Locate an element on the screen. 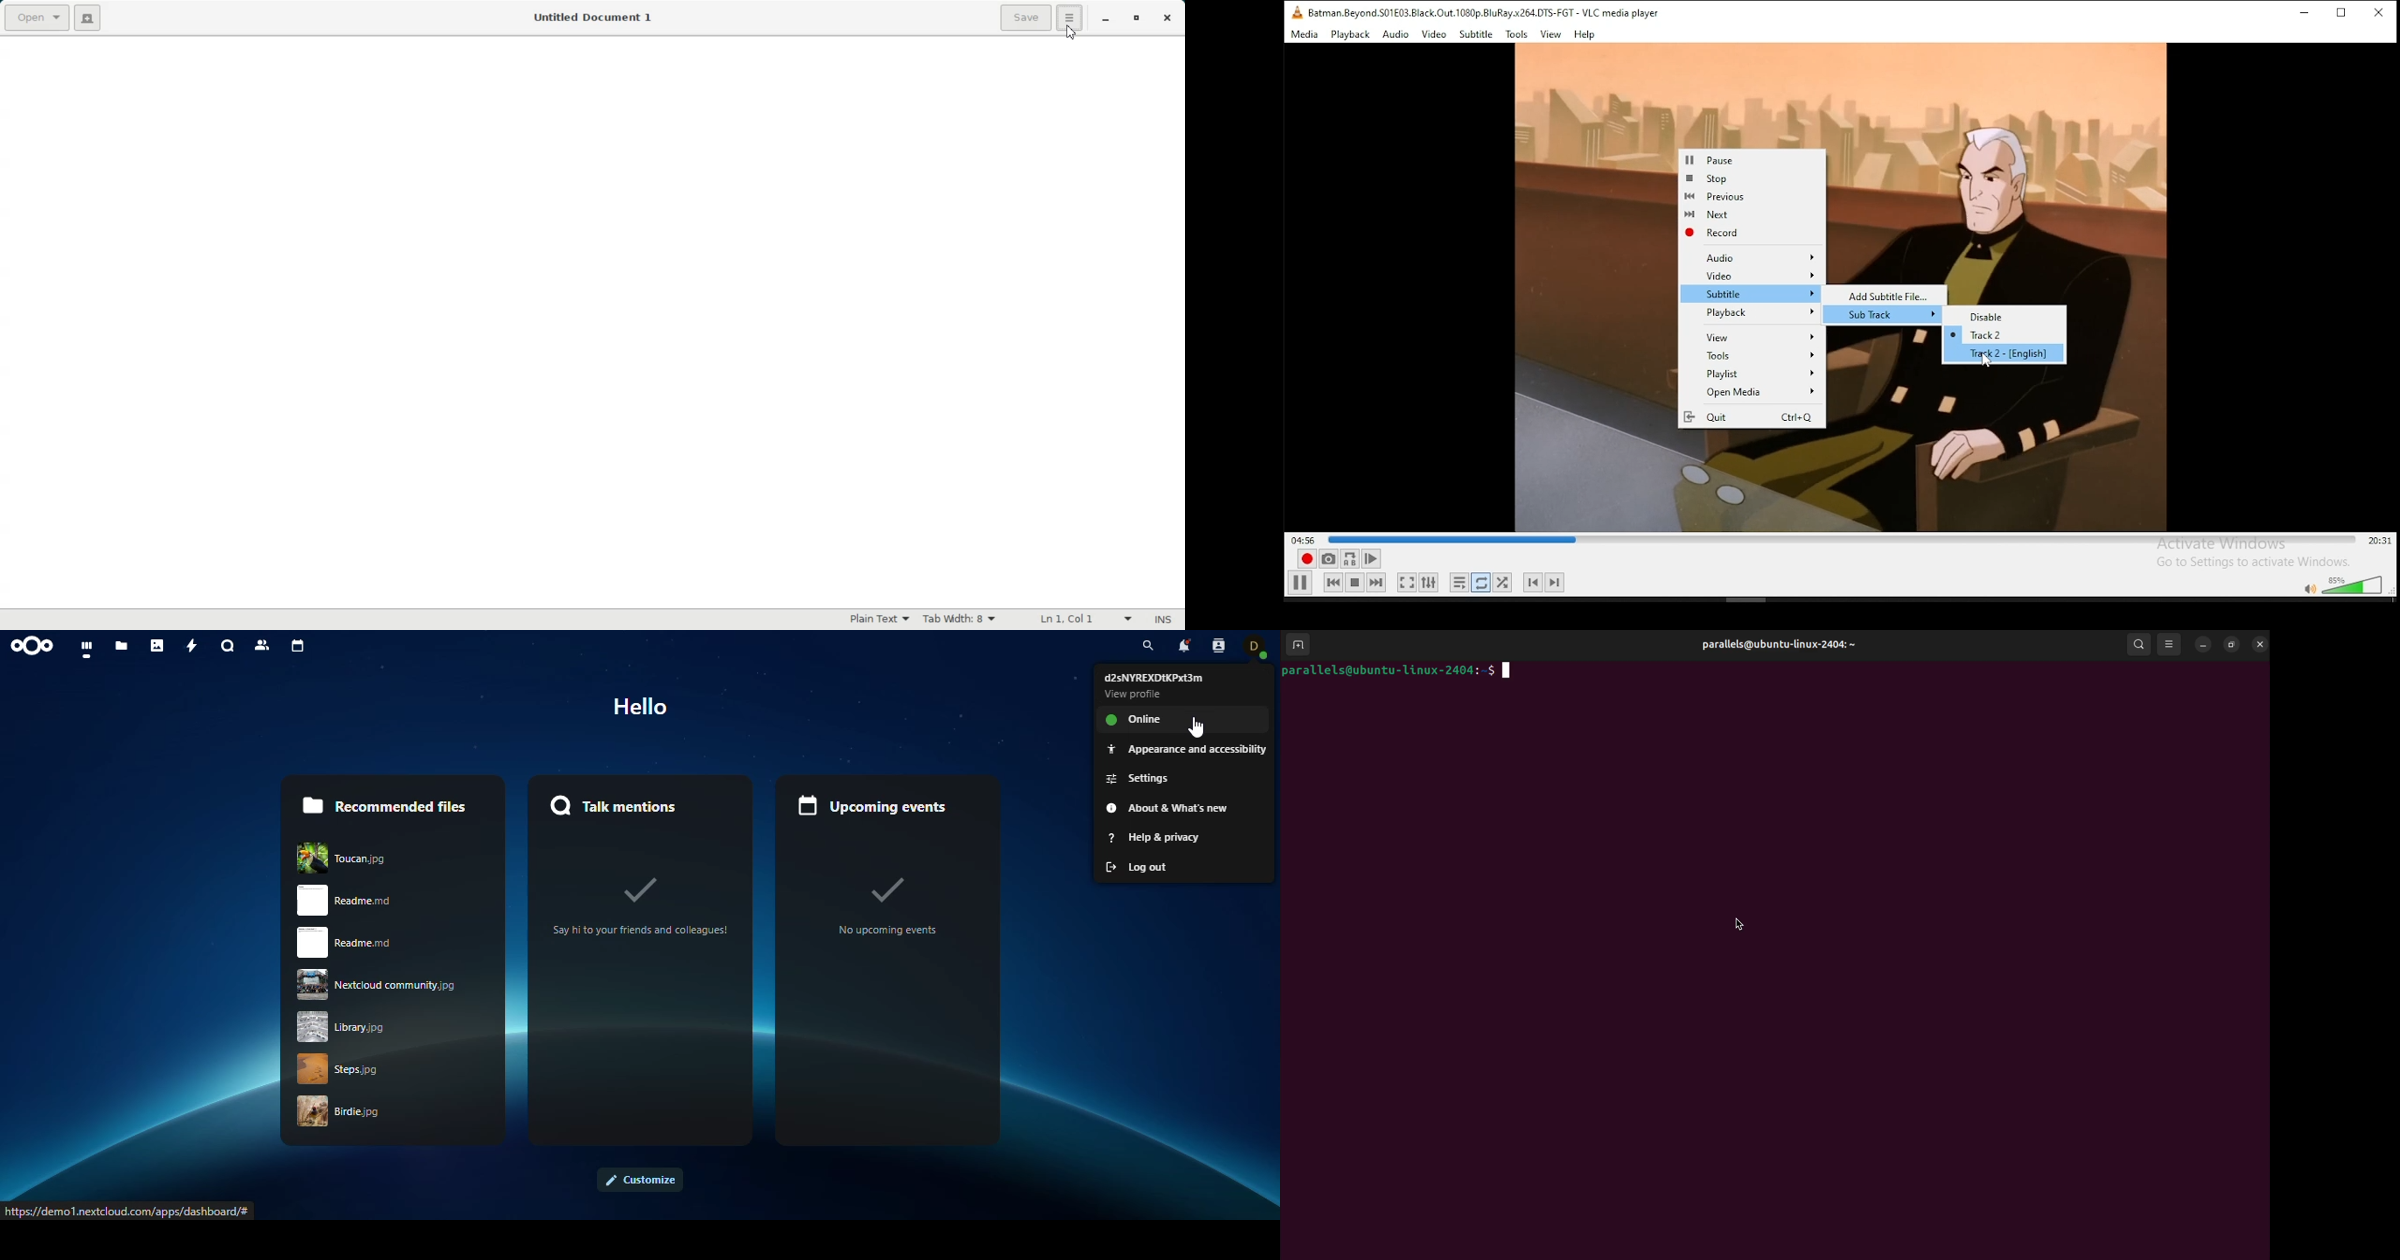 The width and height of the screenshot is (2408, 1260). Next Track  is located at coordinates (1557, 582).